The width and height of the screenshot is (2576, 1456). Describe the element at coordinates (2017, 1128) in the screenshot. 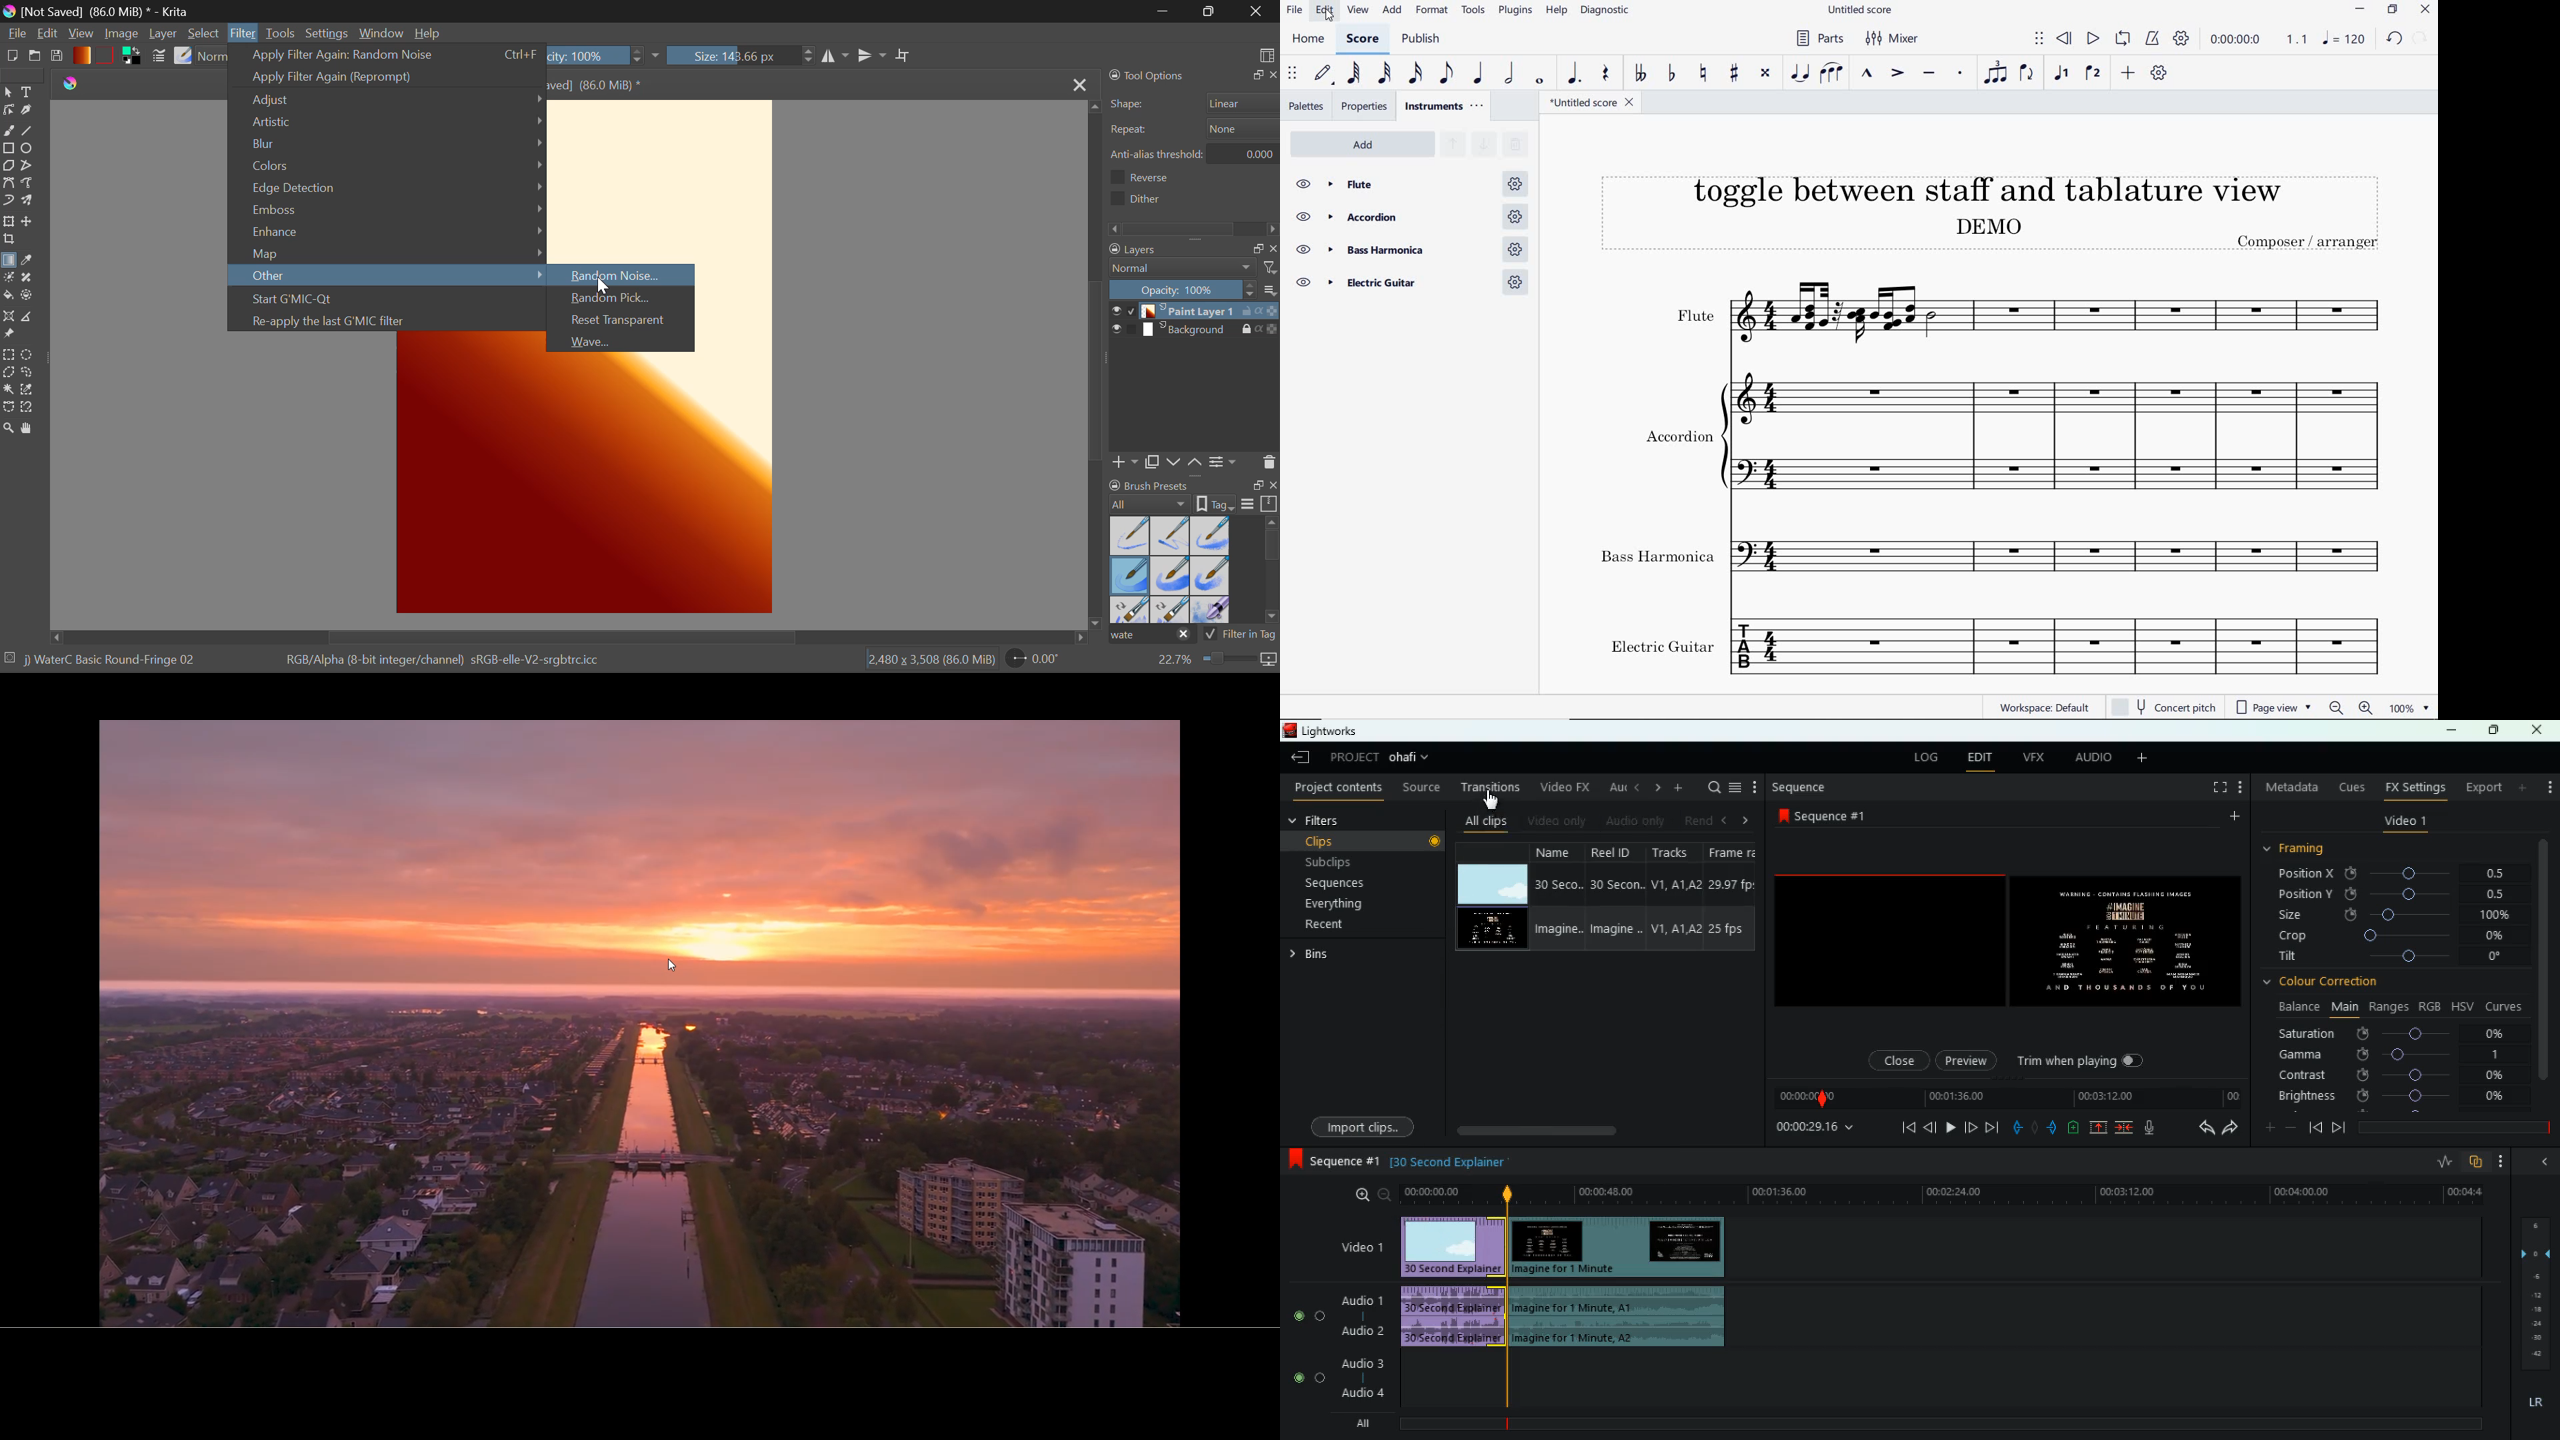

I see `pull` at that location.